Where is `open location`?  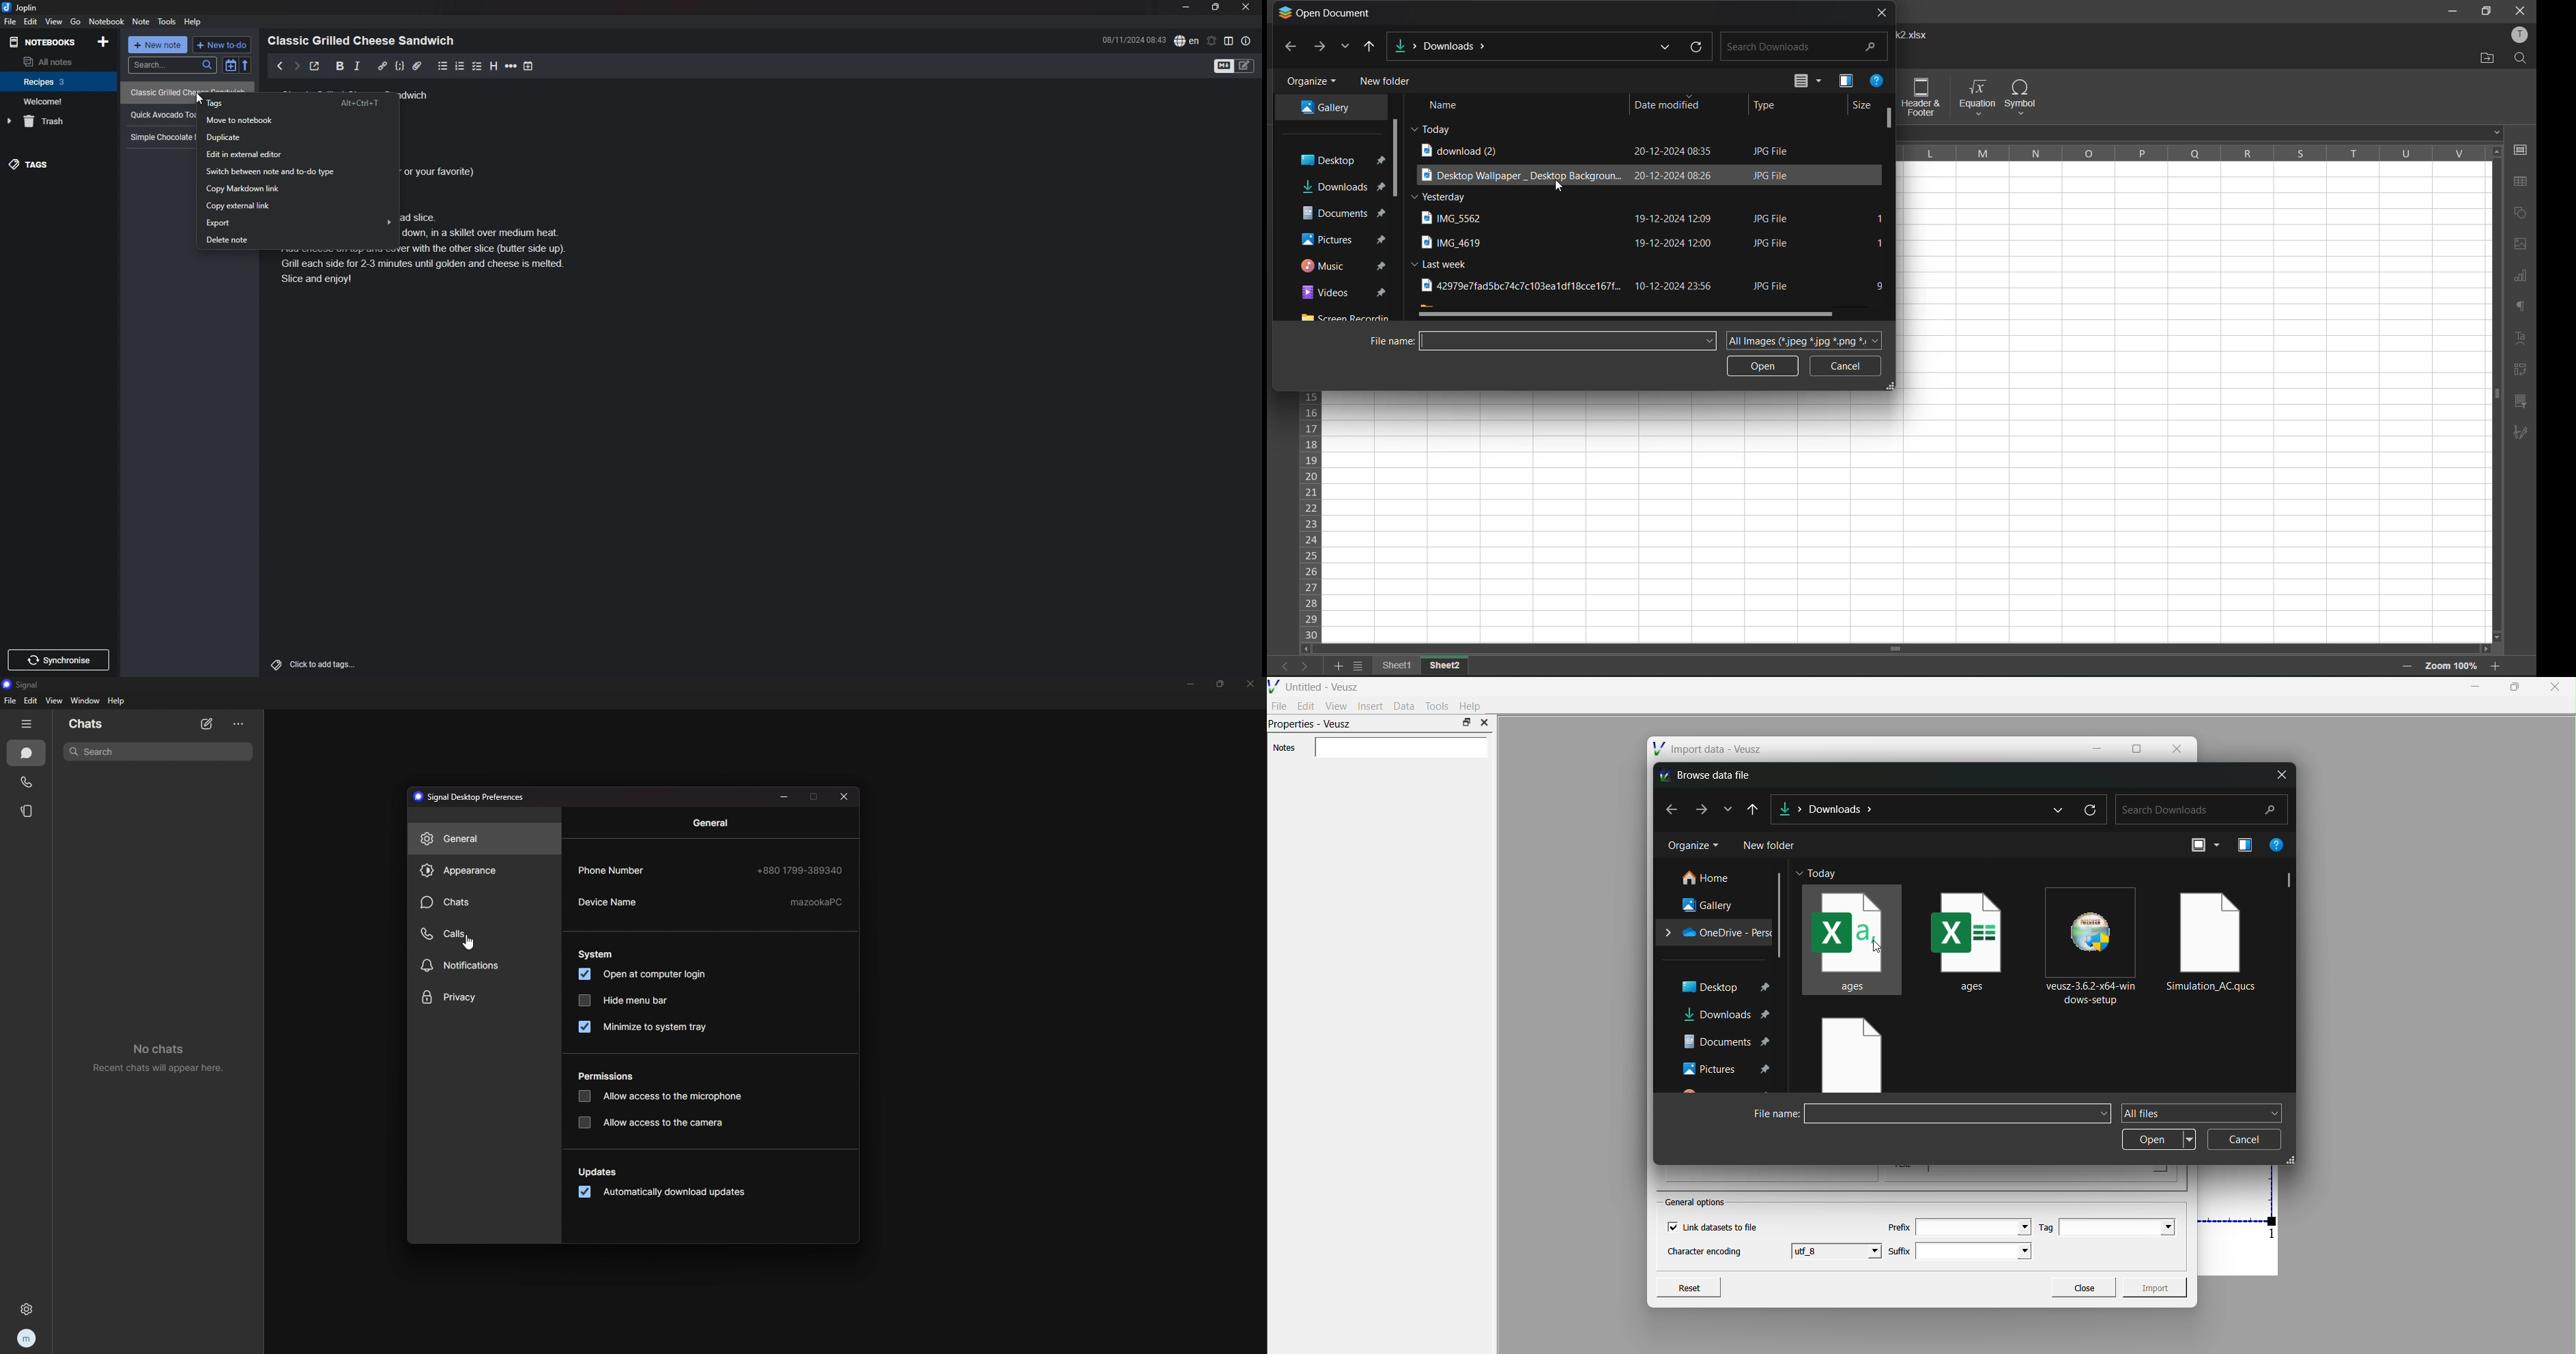
open location is located at coordinates (2482, 60).